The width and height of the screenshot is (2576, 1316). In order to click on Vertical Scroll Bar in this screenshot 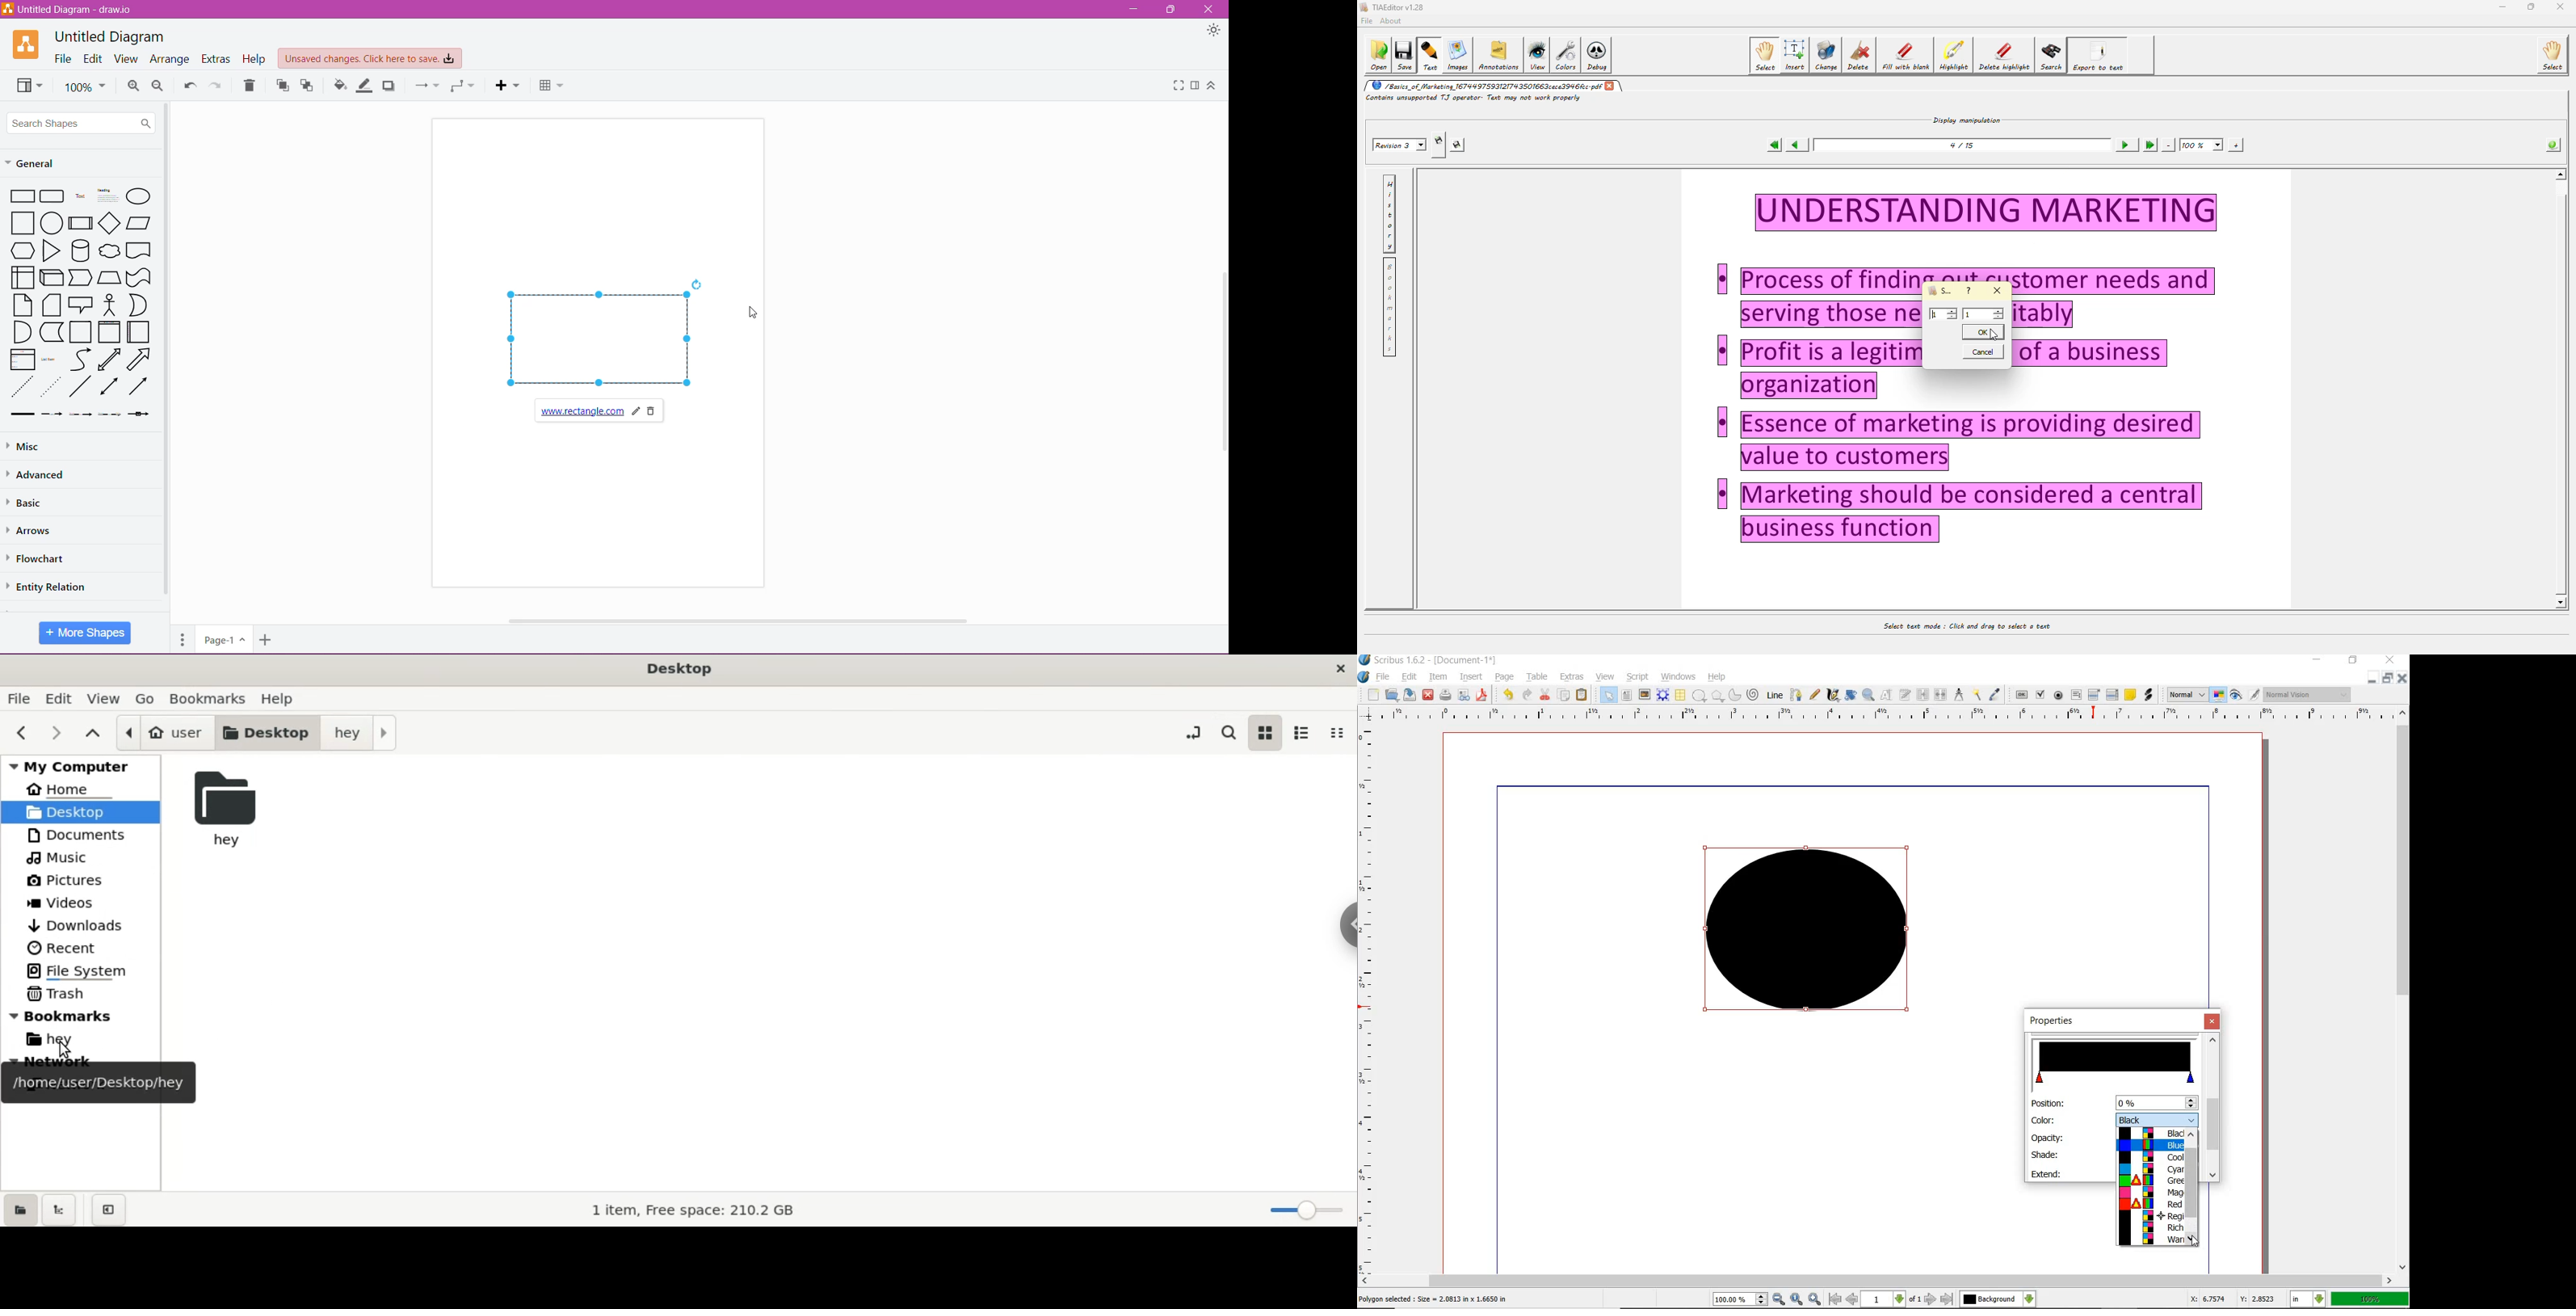, I will do `click(167, 356)`.